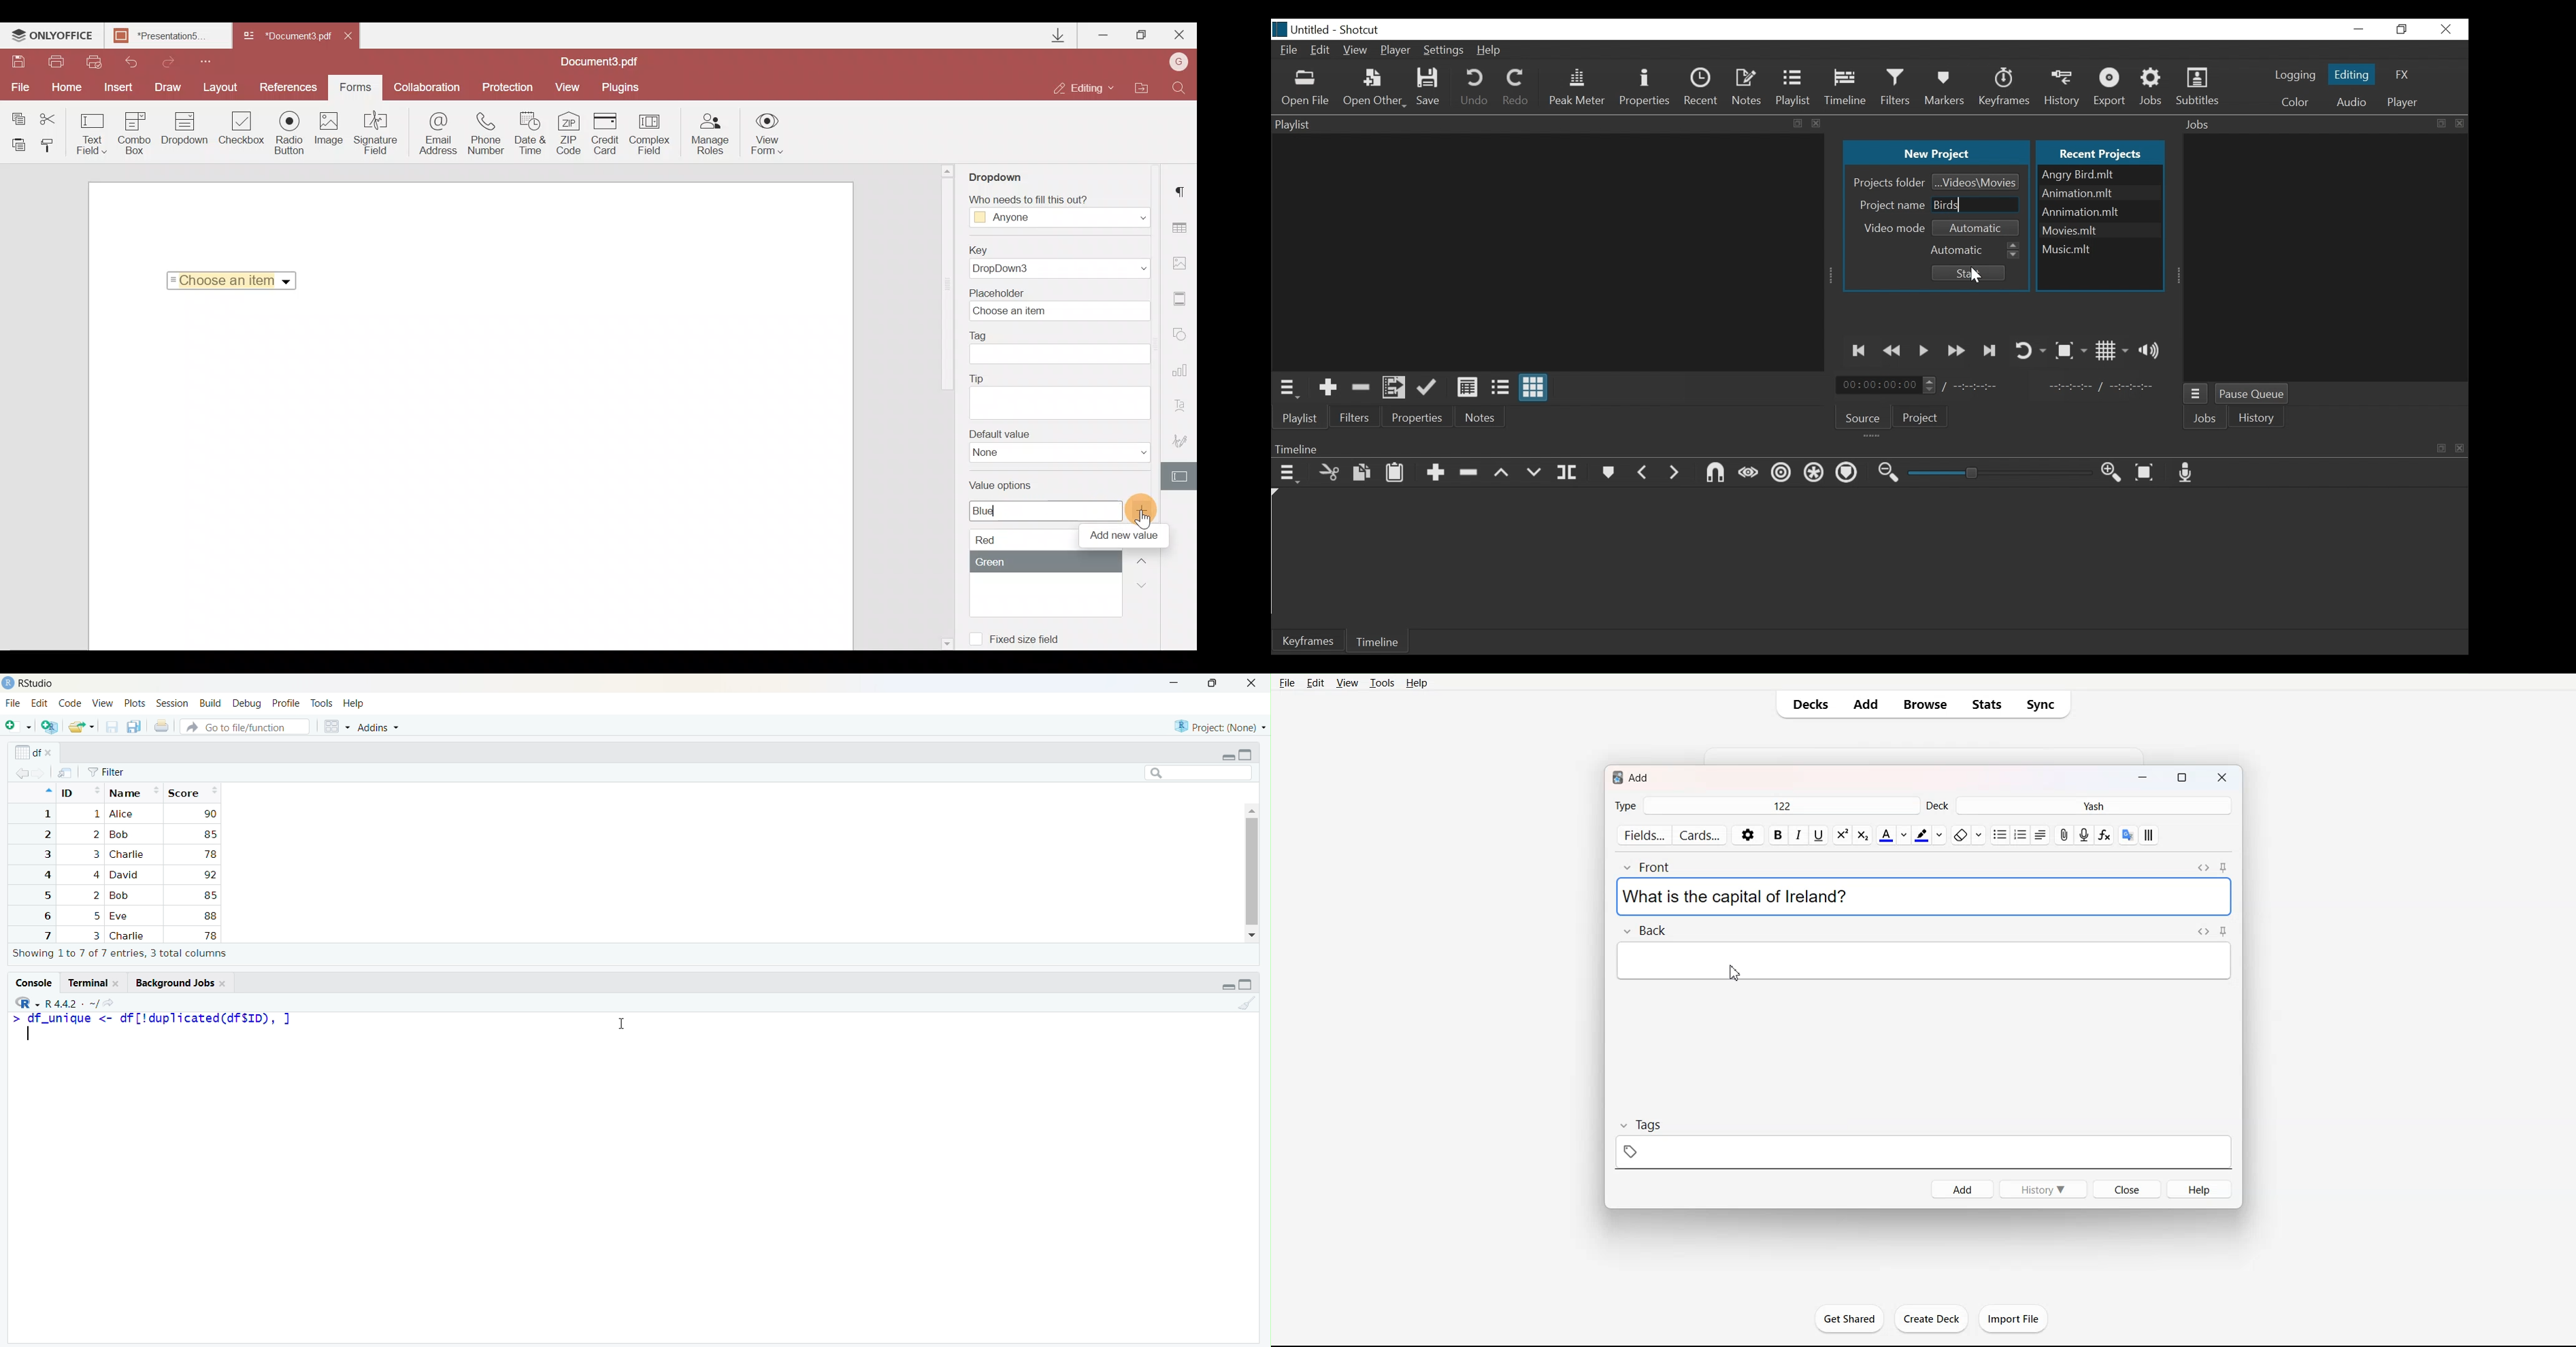  I want to click on David, so click(126, 874).